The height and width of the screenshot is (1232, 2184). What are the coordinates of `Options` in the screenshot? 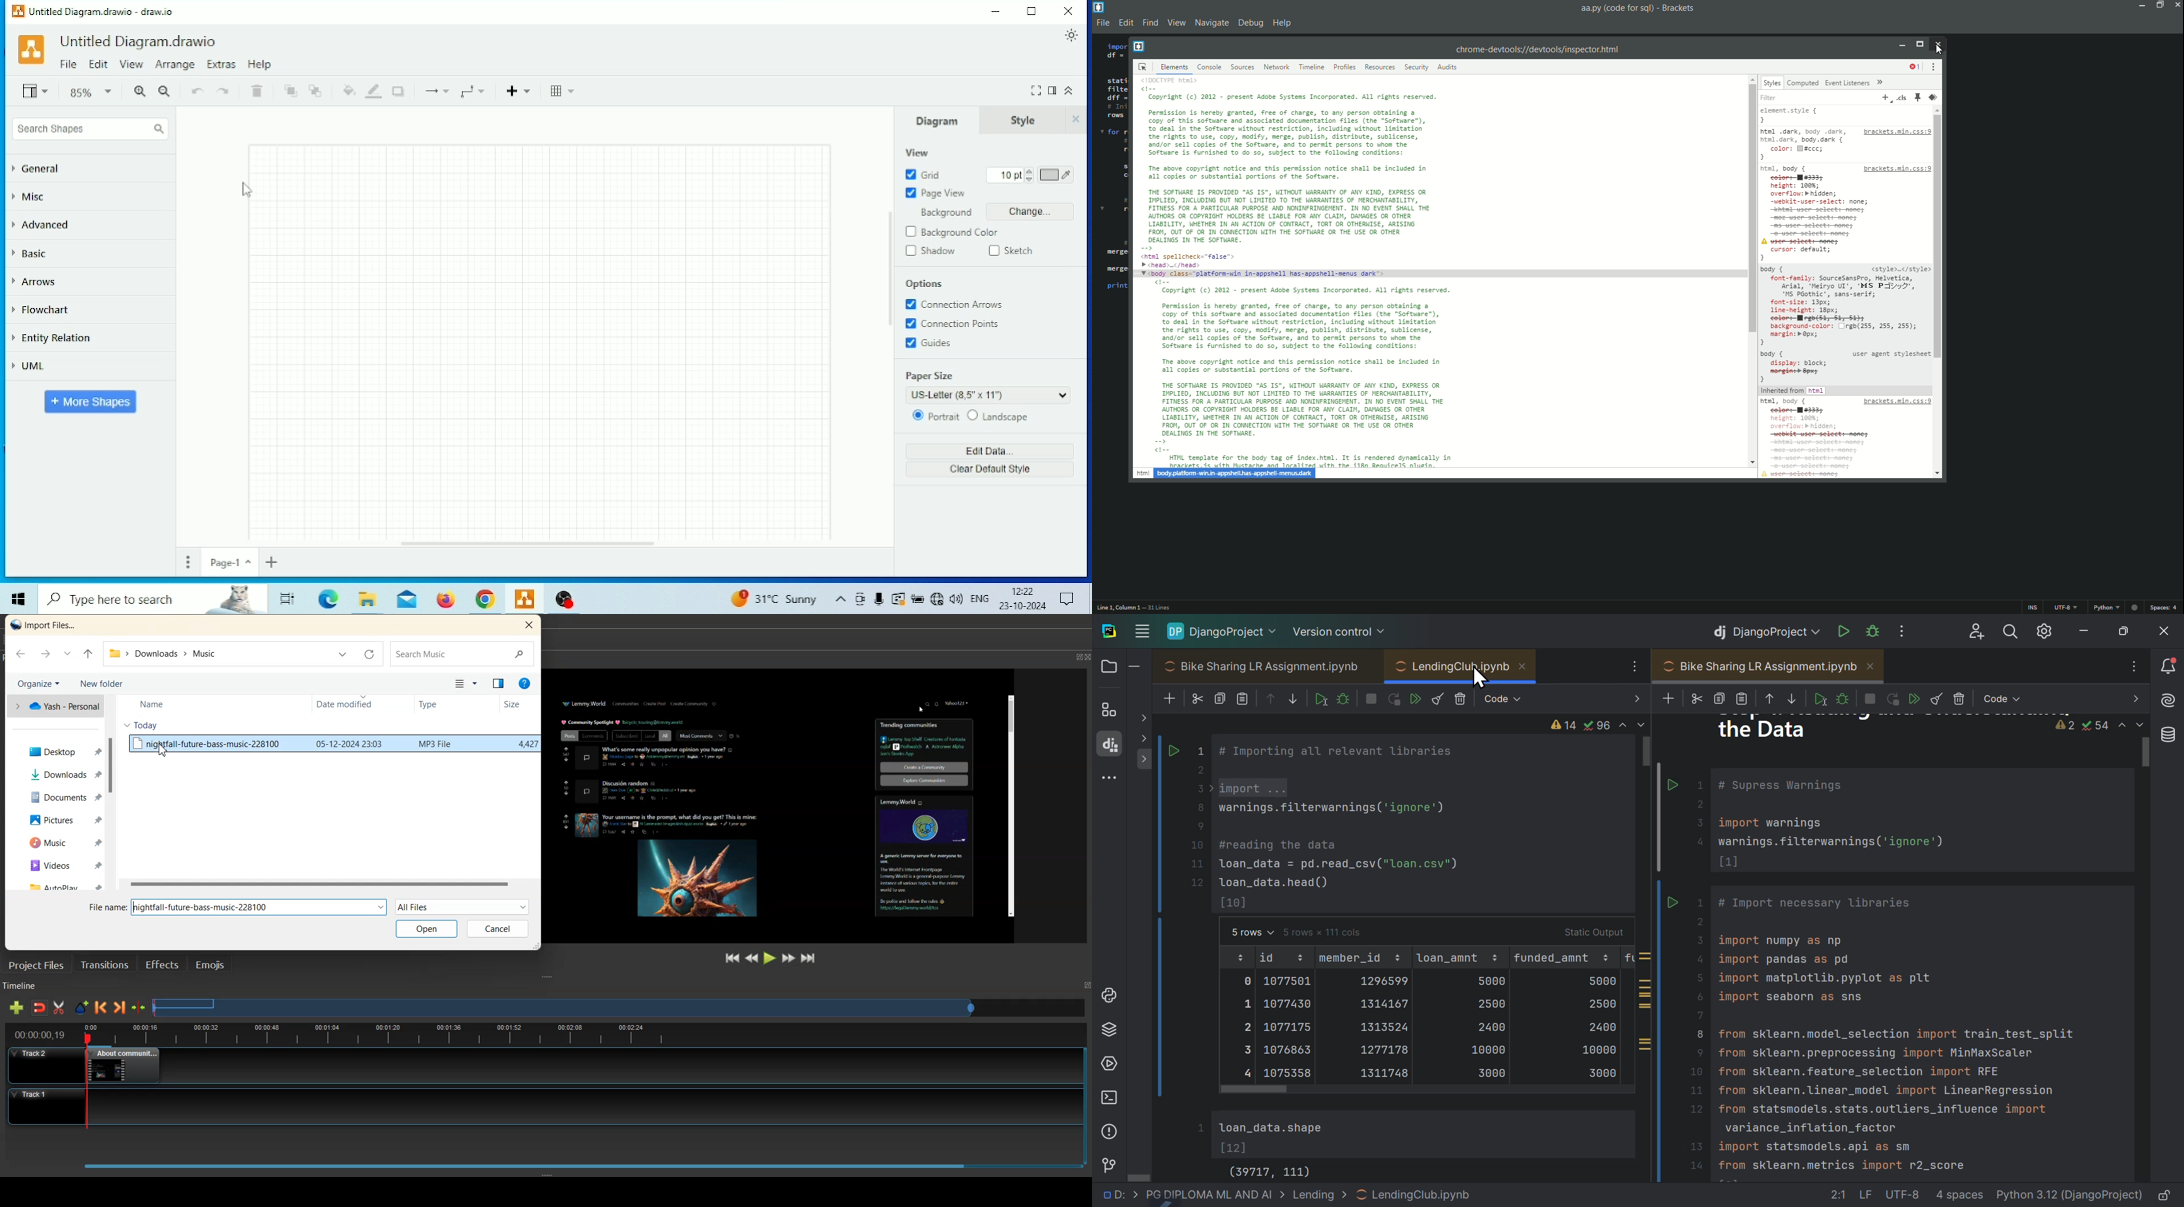 It's located at (924, 285).